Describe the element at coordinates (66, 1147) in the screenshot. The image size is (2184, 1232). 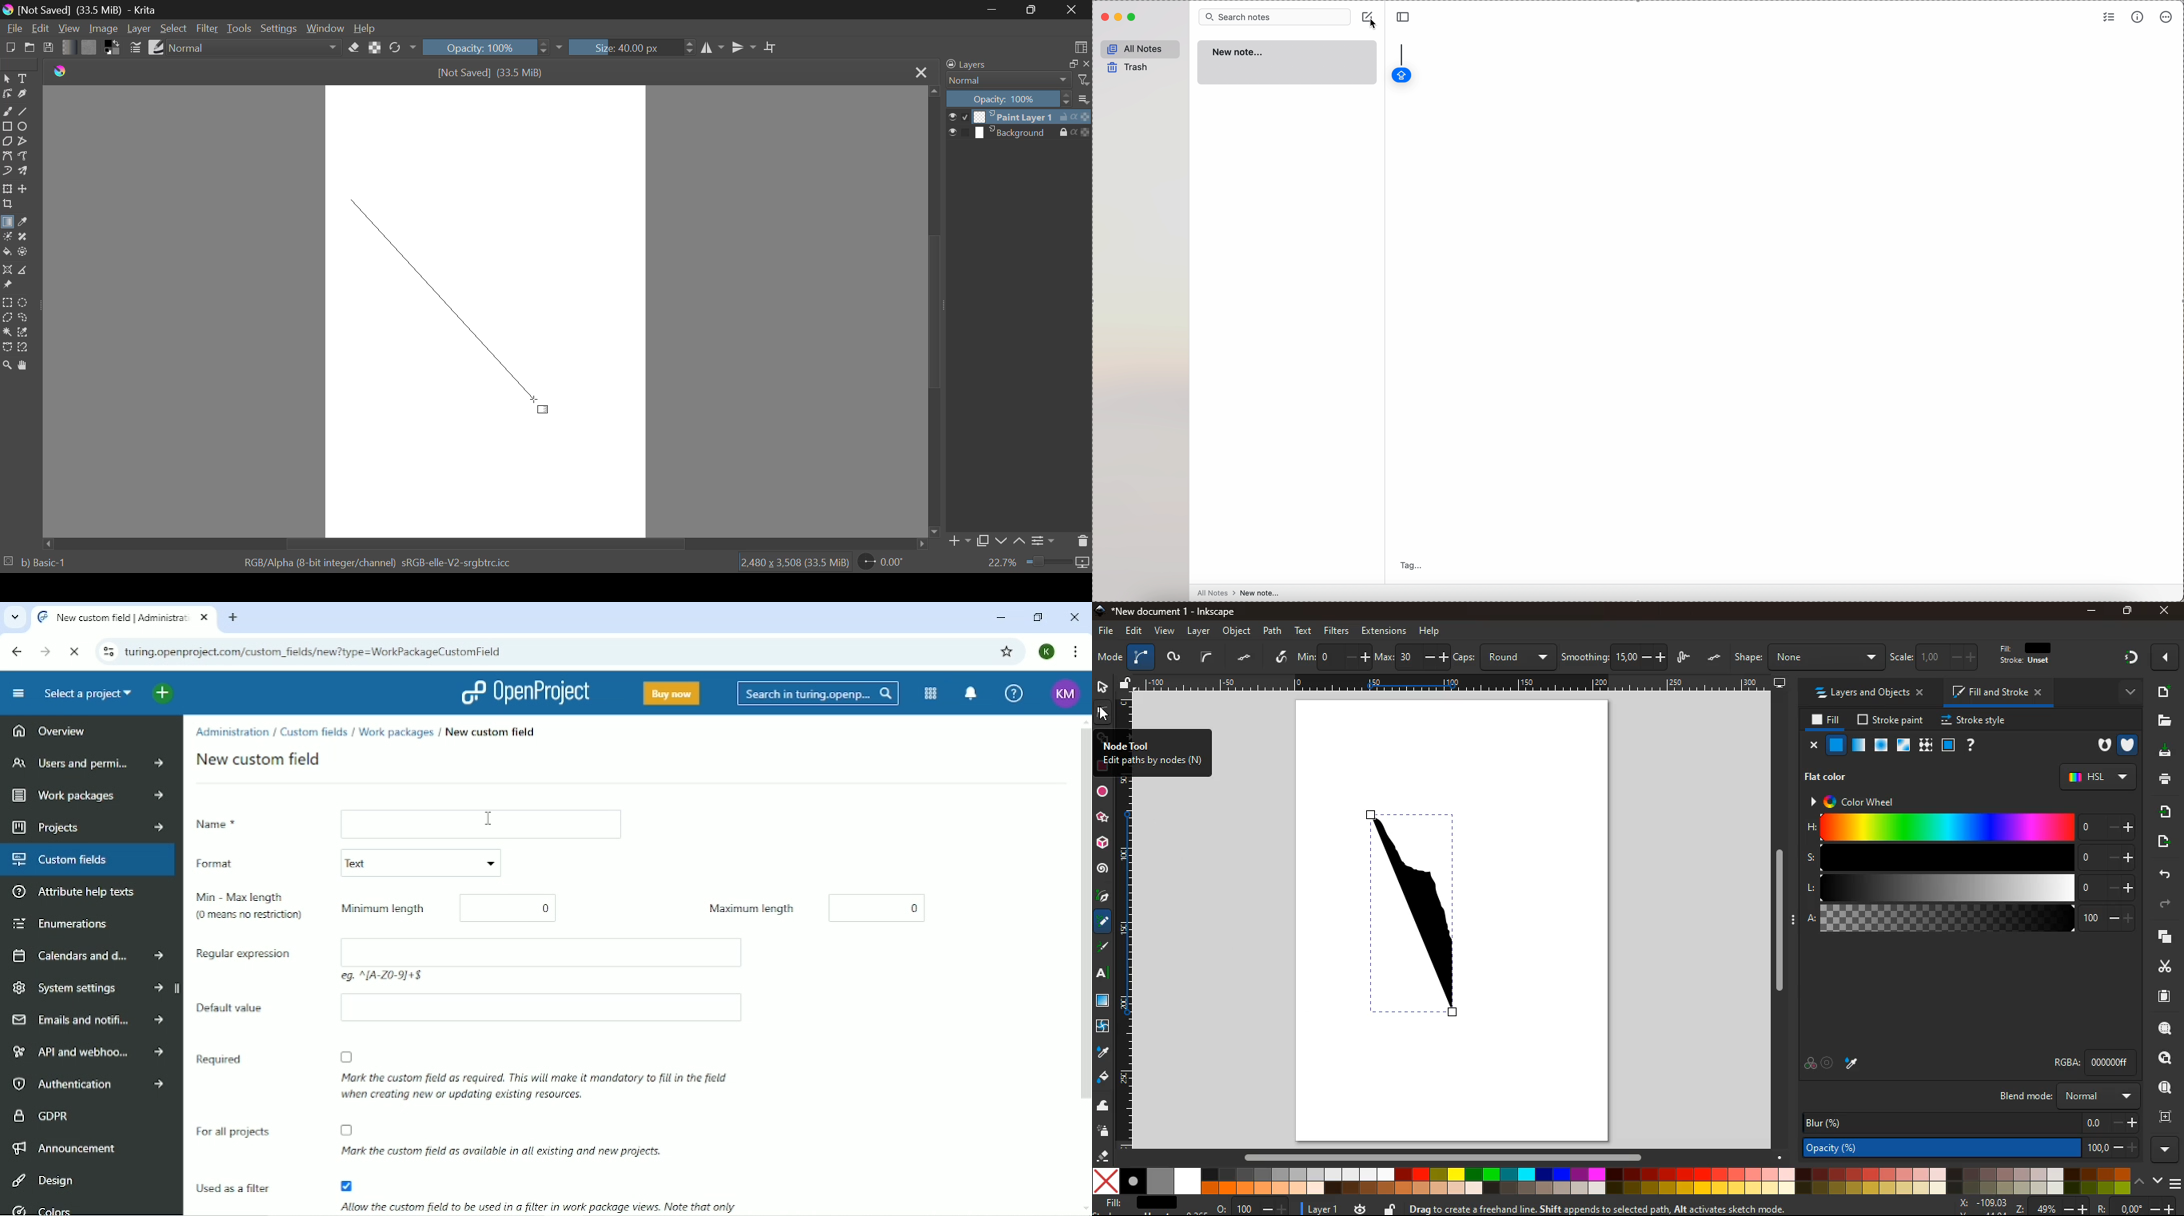
I see `Announcement` at that location.